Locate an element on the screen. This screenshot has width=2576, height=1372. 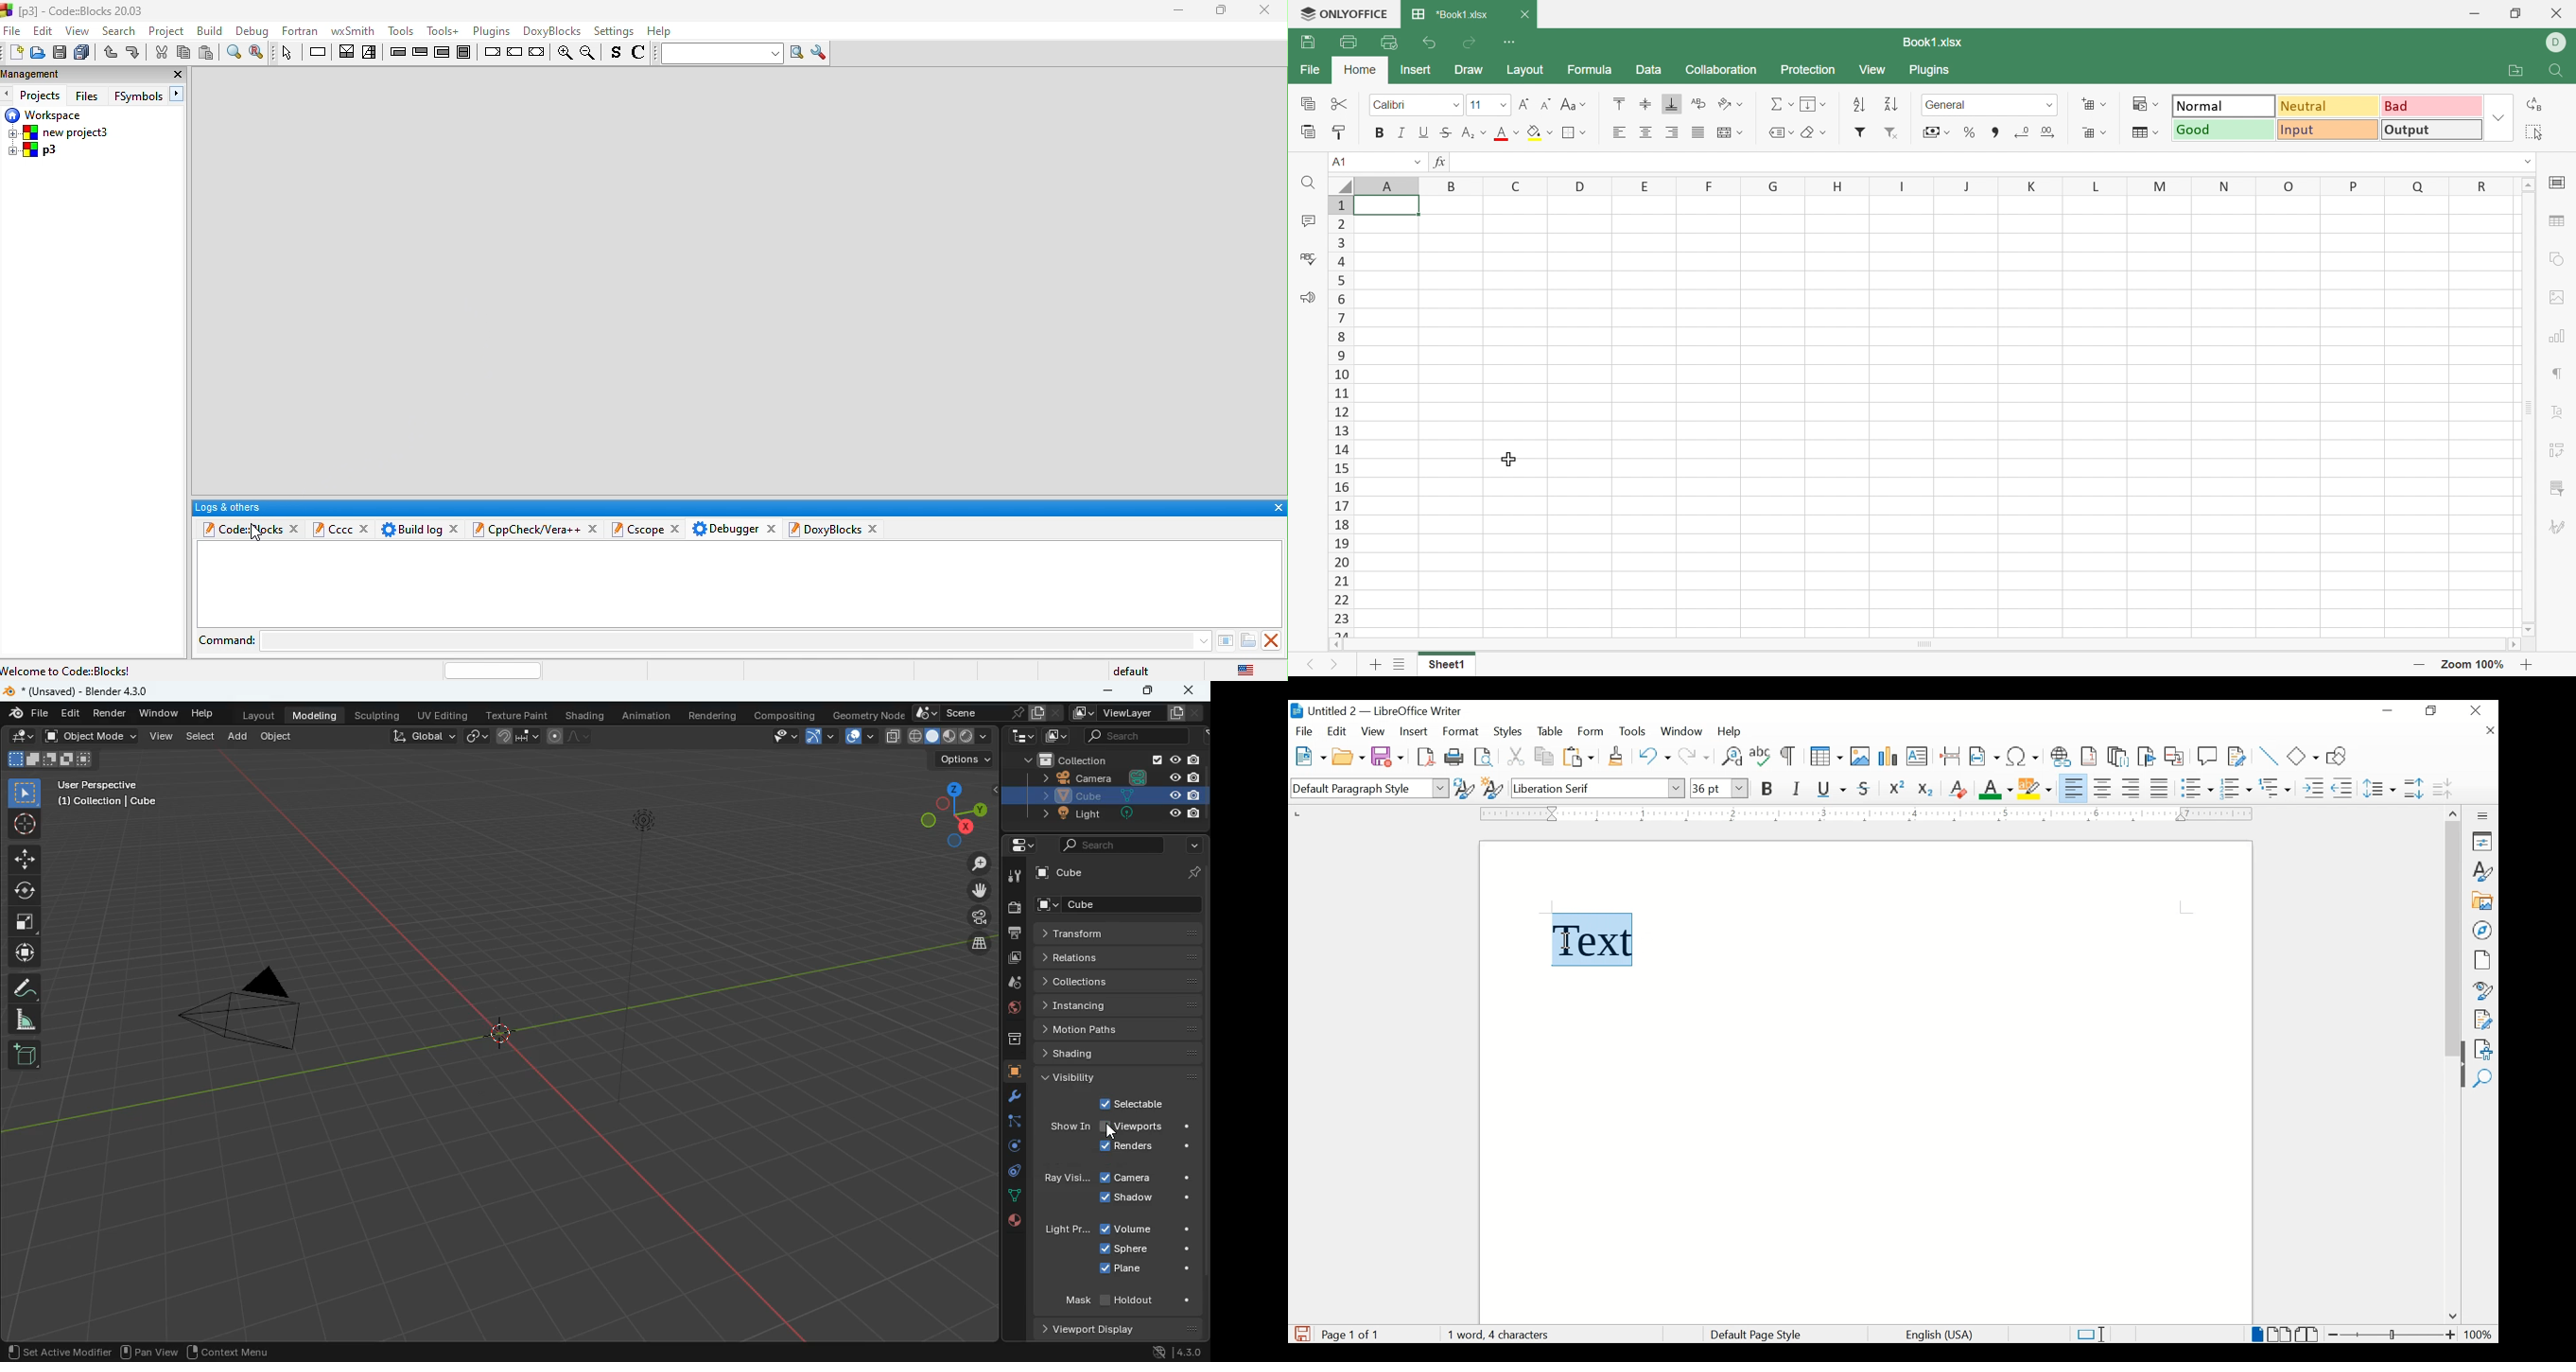
Drop Down is located at coordinates (1552, 132).